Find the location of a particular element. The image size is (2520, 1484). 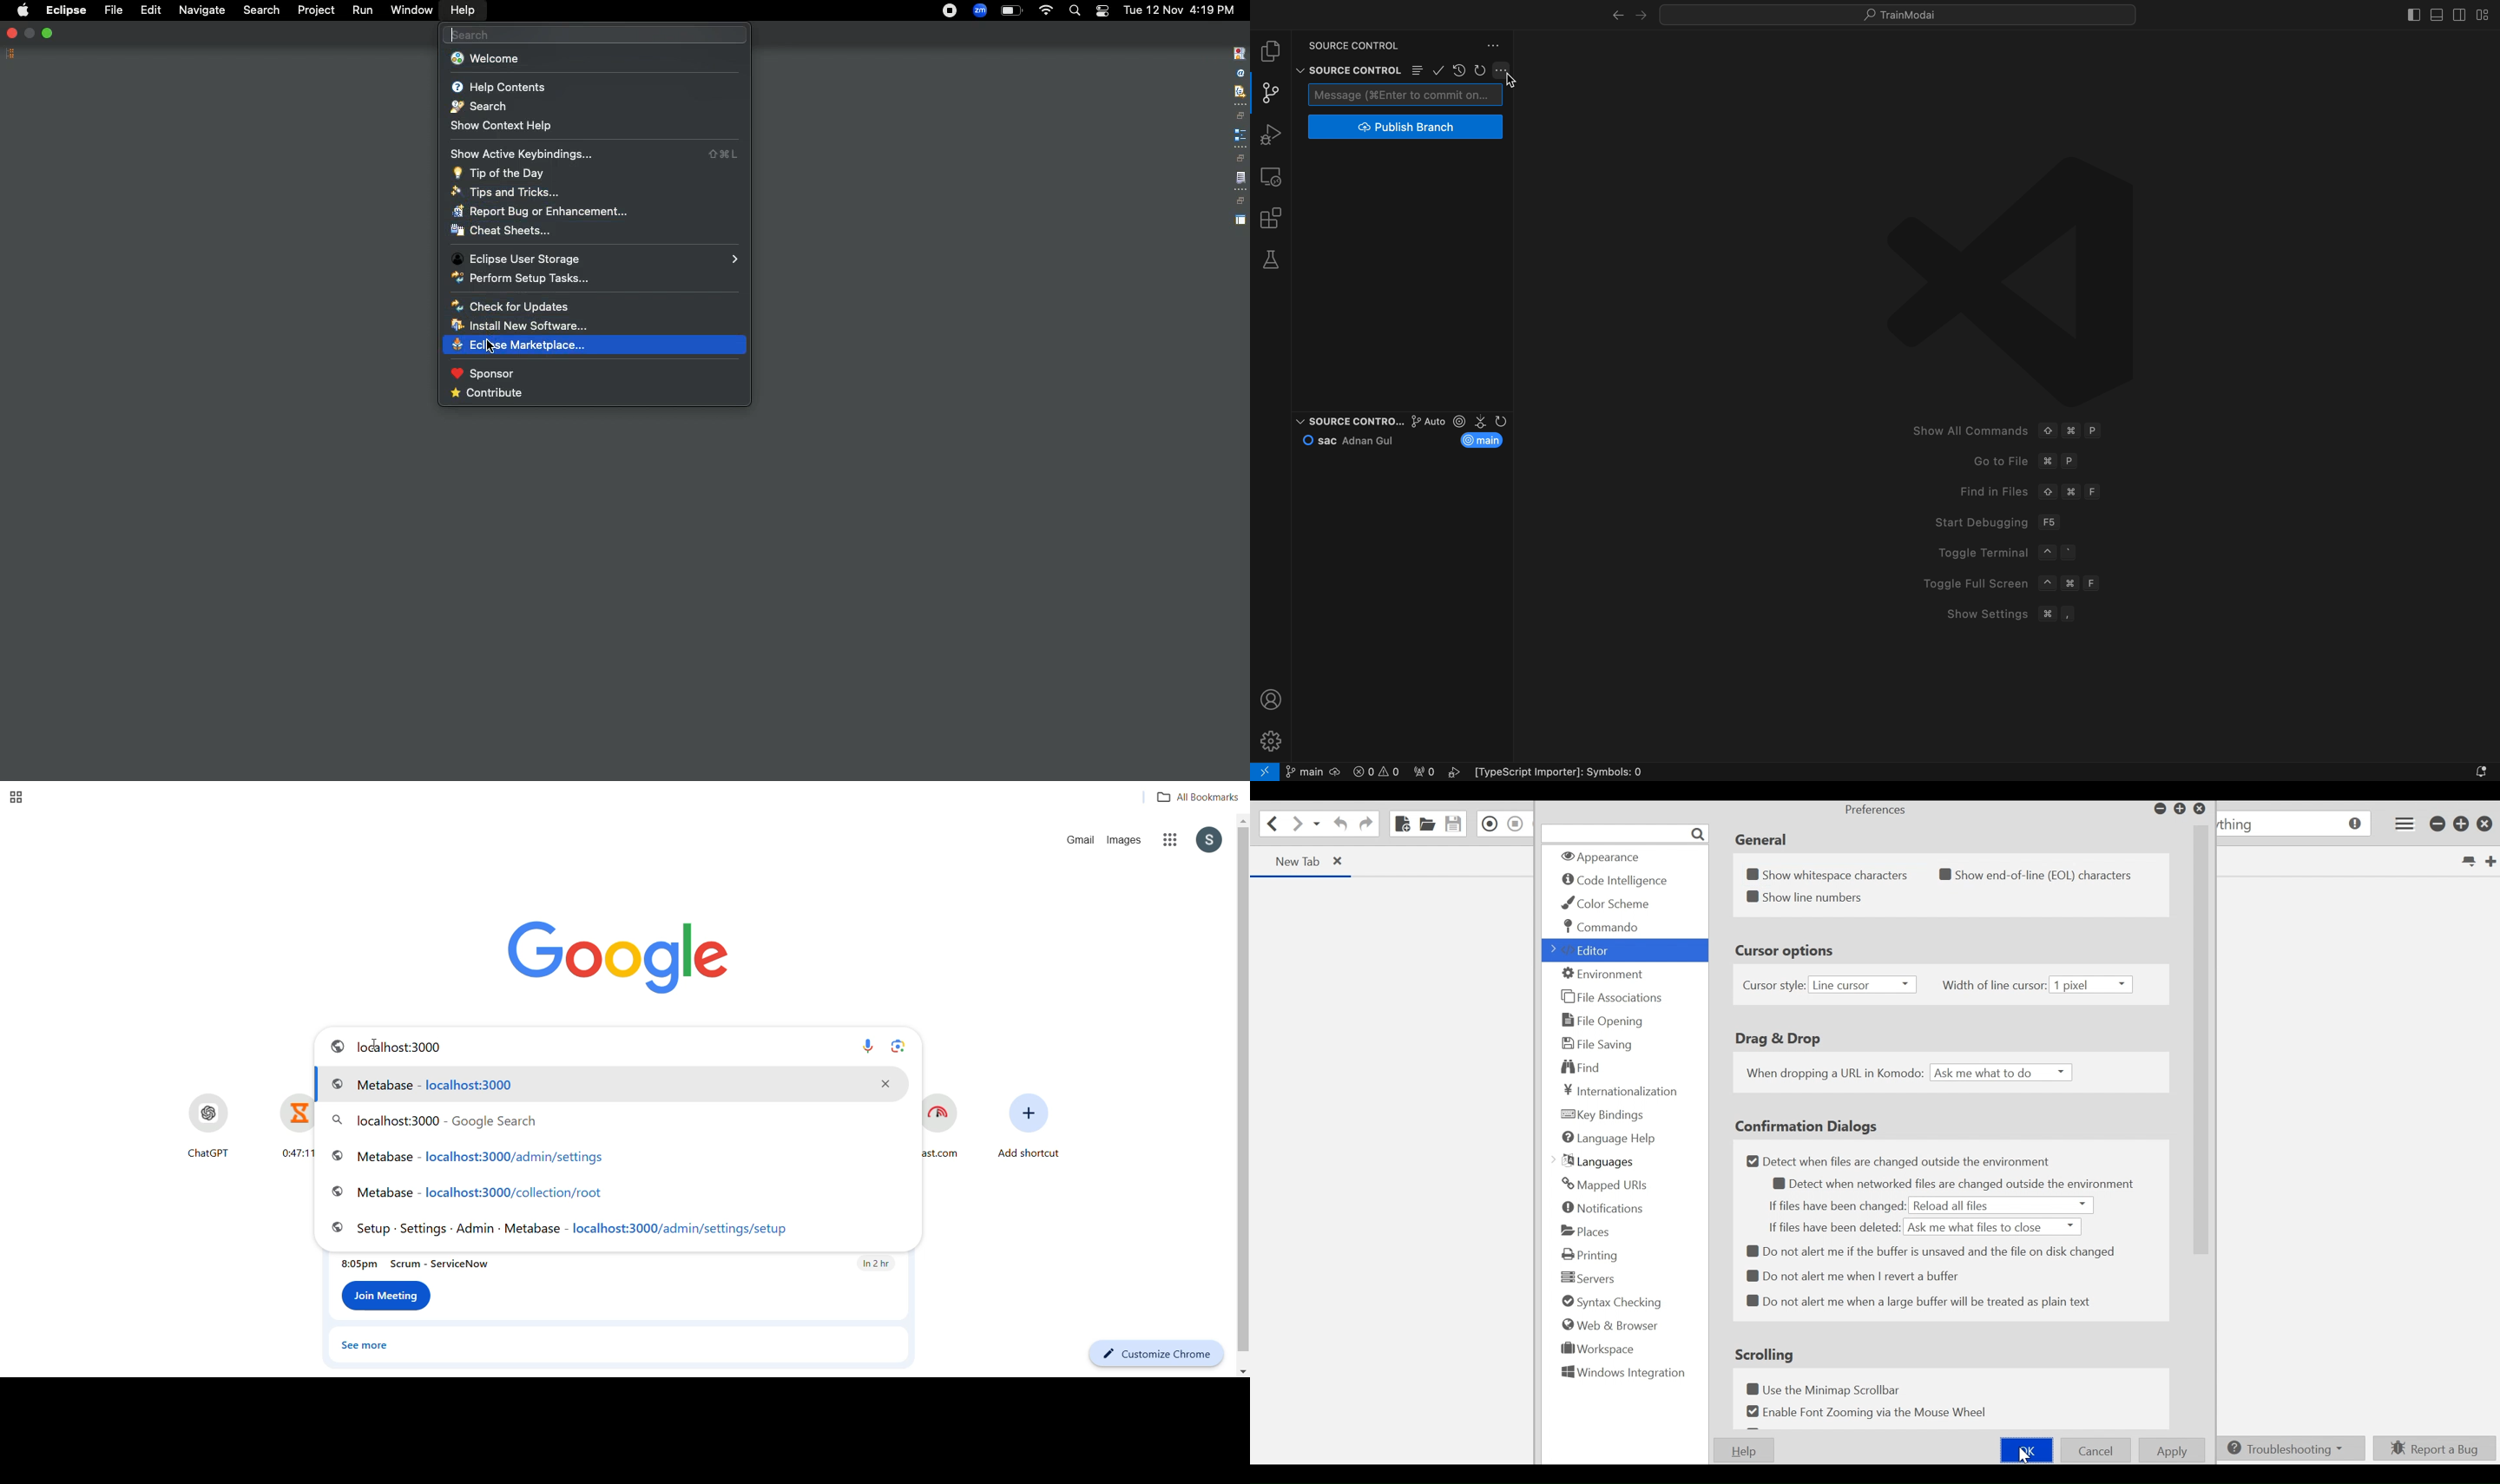

When dropping a URL in Komodo: is located at coordinates (1833, 1073).